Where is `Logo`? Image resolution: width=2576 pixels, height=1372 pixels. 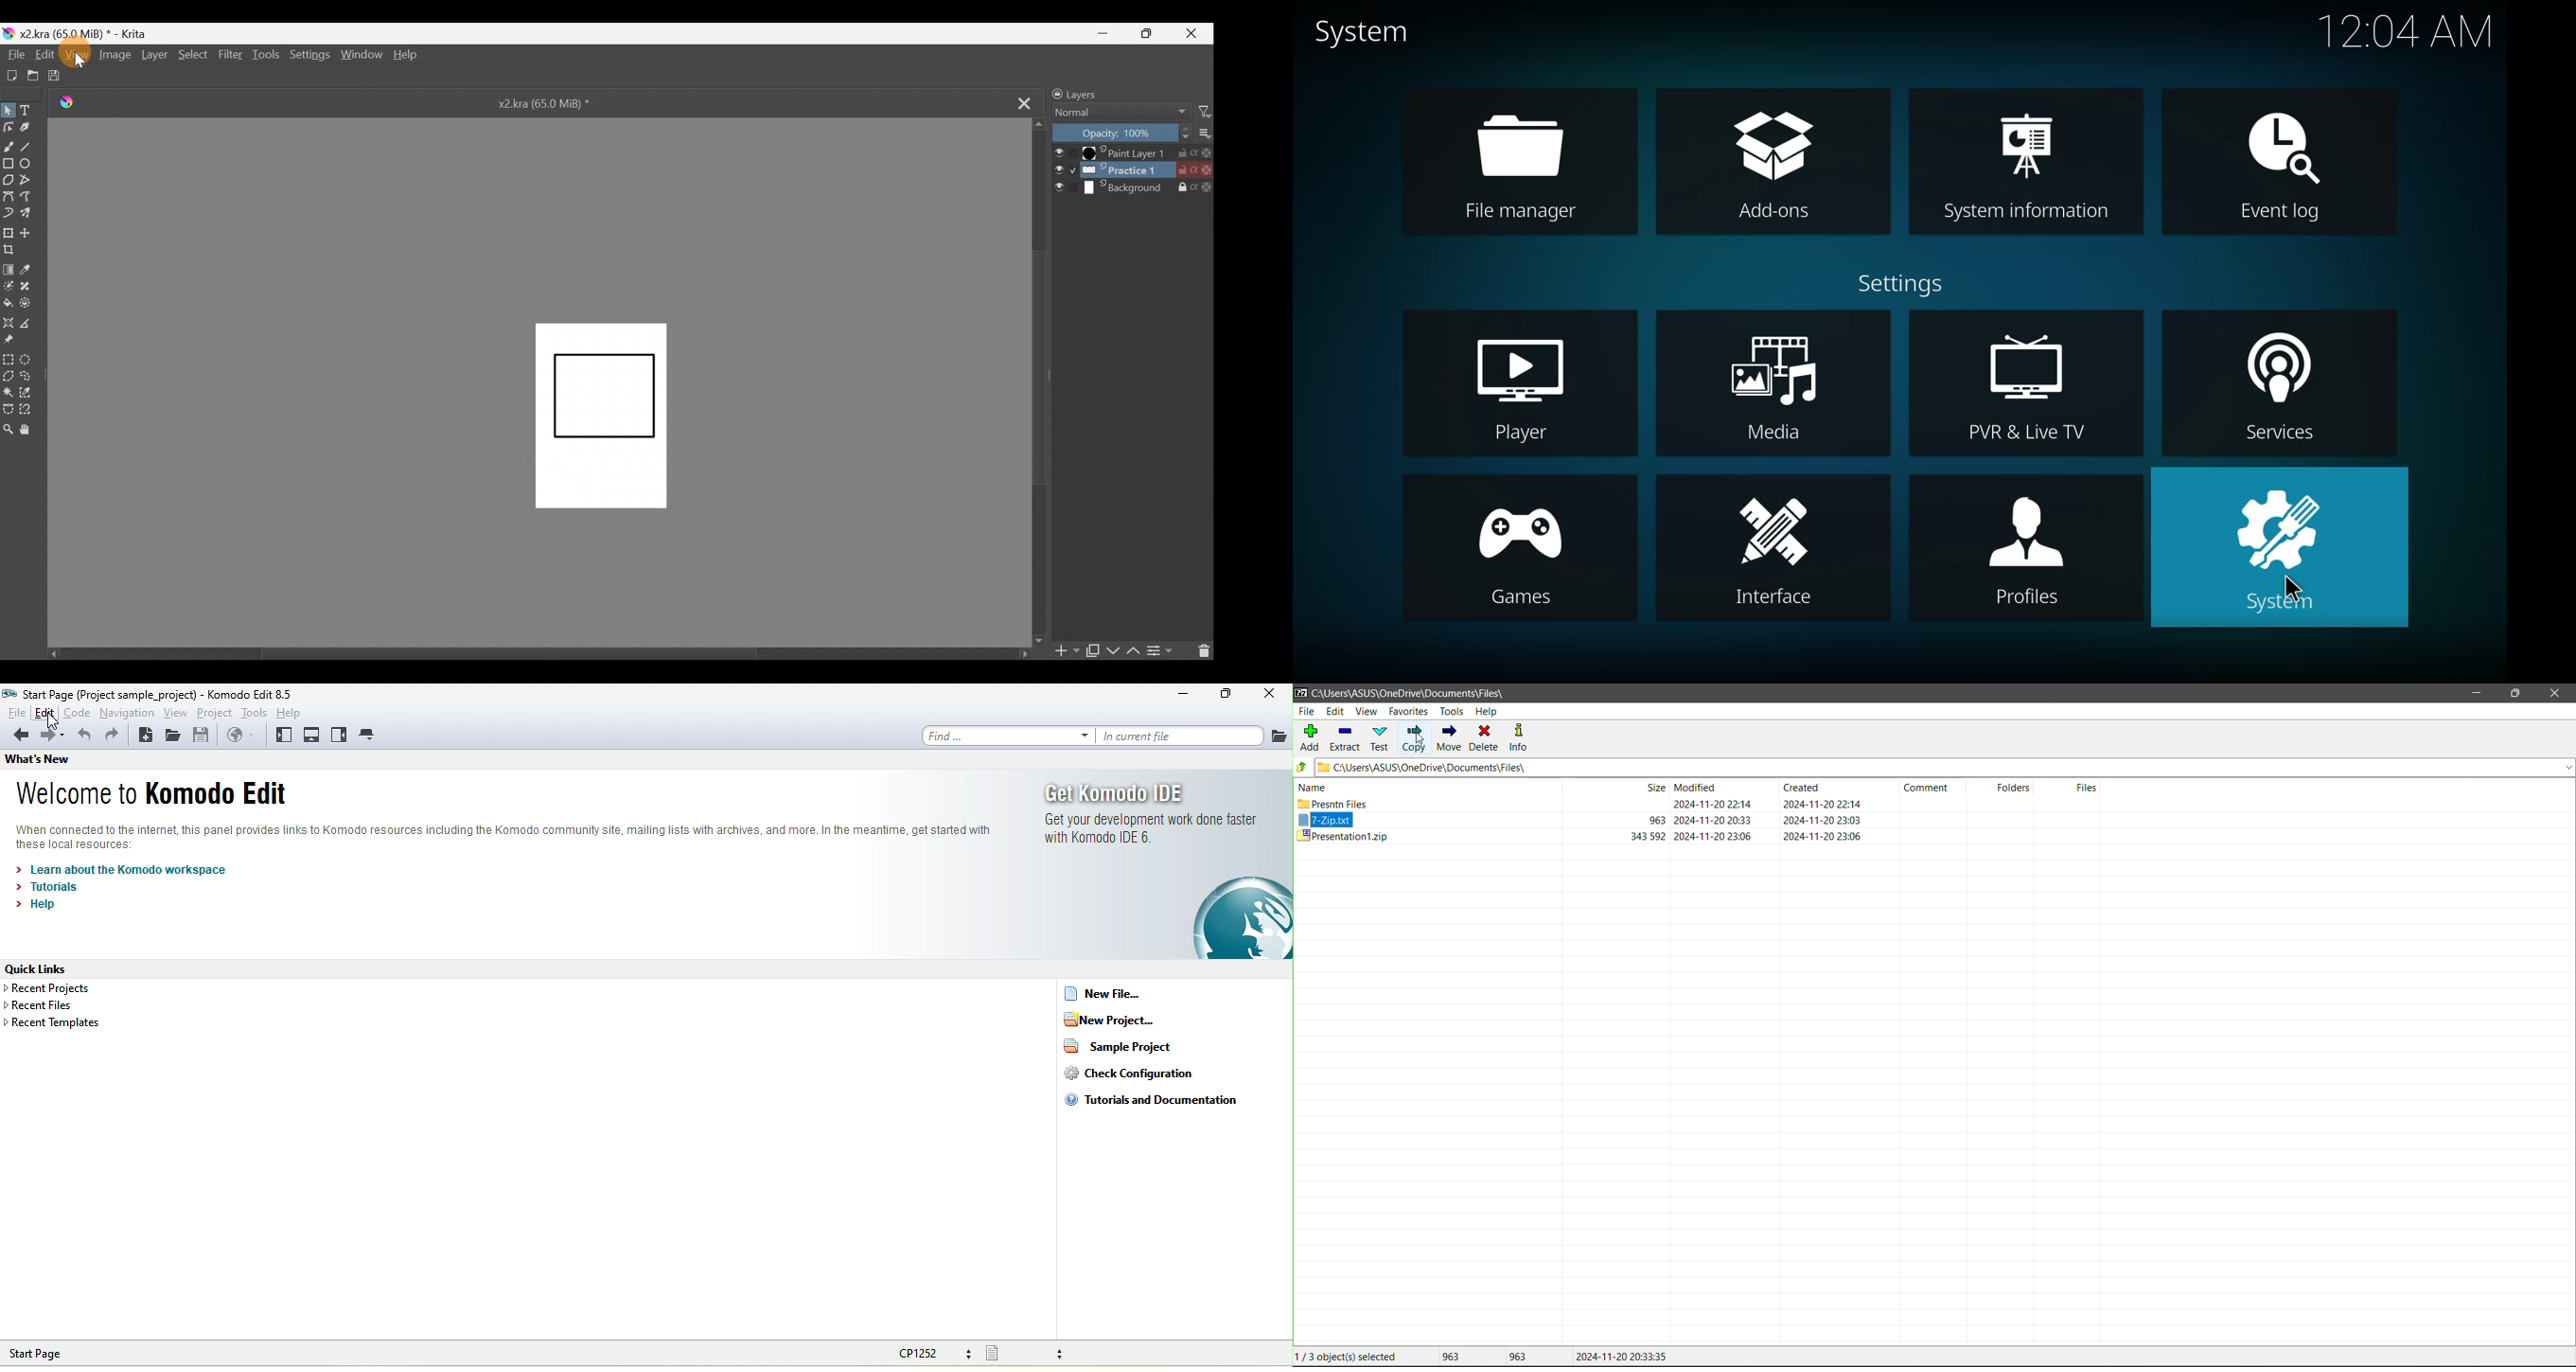
Logo is located at coordinates (69, 105).